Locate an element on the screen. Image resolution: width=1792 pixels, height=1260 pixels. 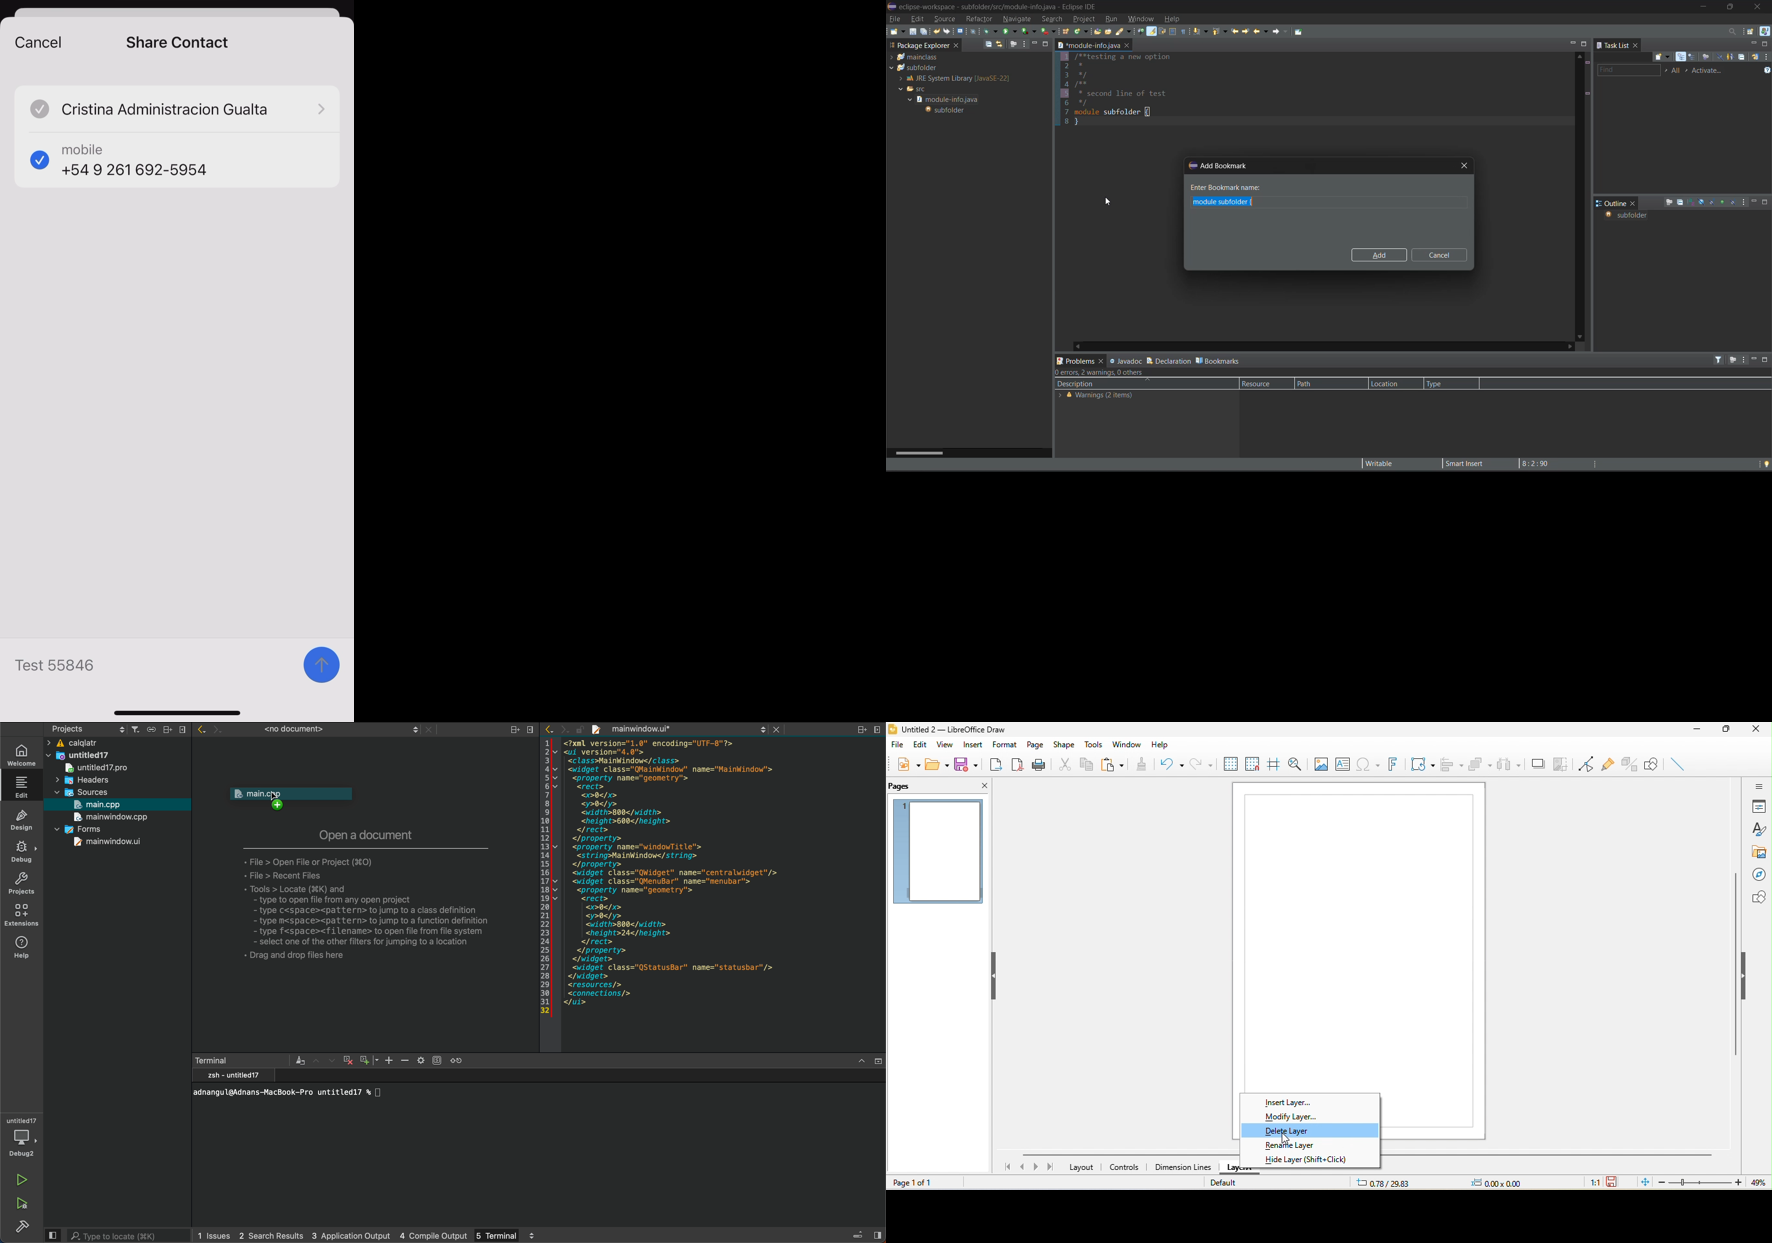
first page is located at coordinates (1007, 1168).